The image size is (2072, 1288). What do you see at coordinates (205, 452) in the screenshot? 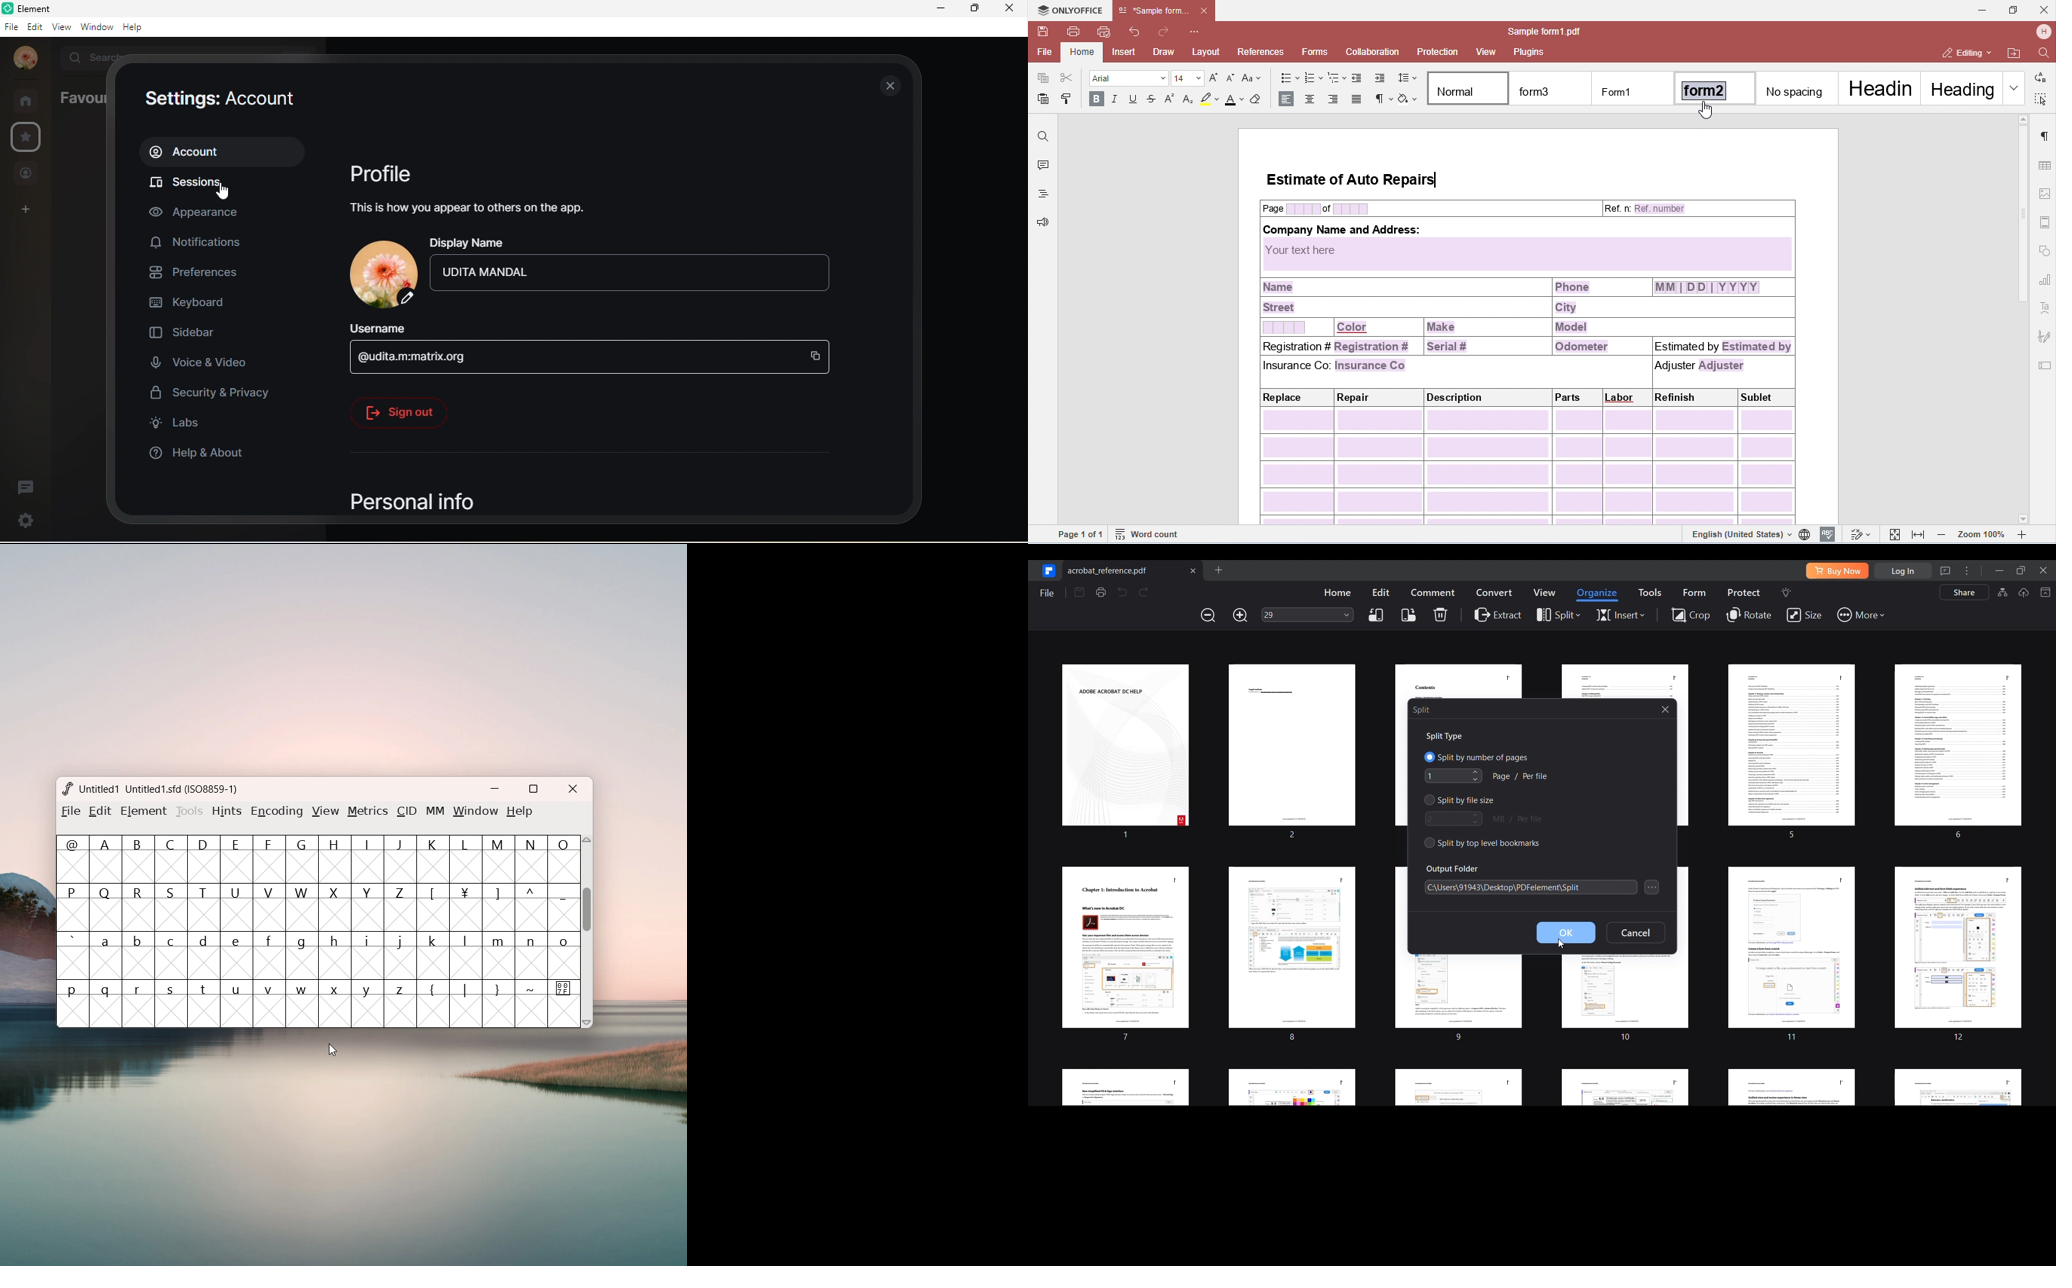
I see `help and about` at bounding box center [205, 452].